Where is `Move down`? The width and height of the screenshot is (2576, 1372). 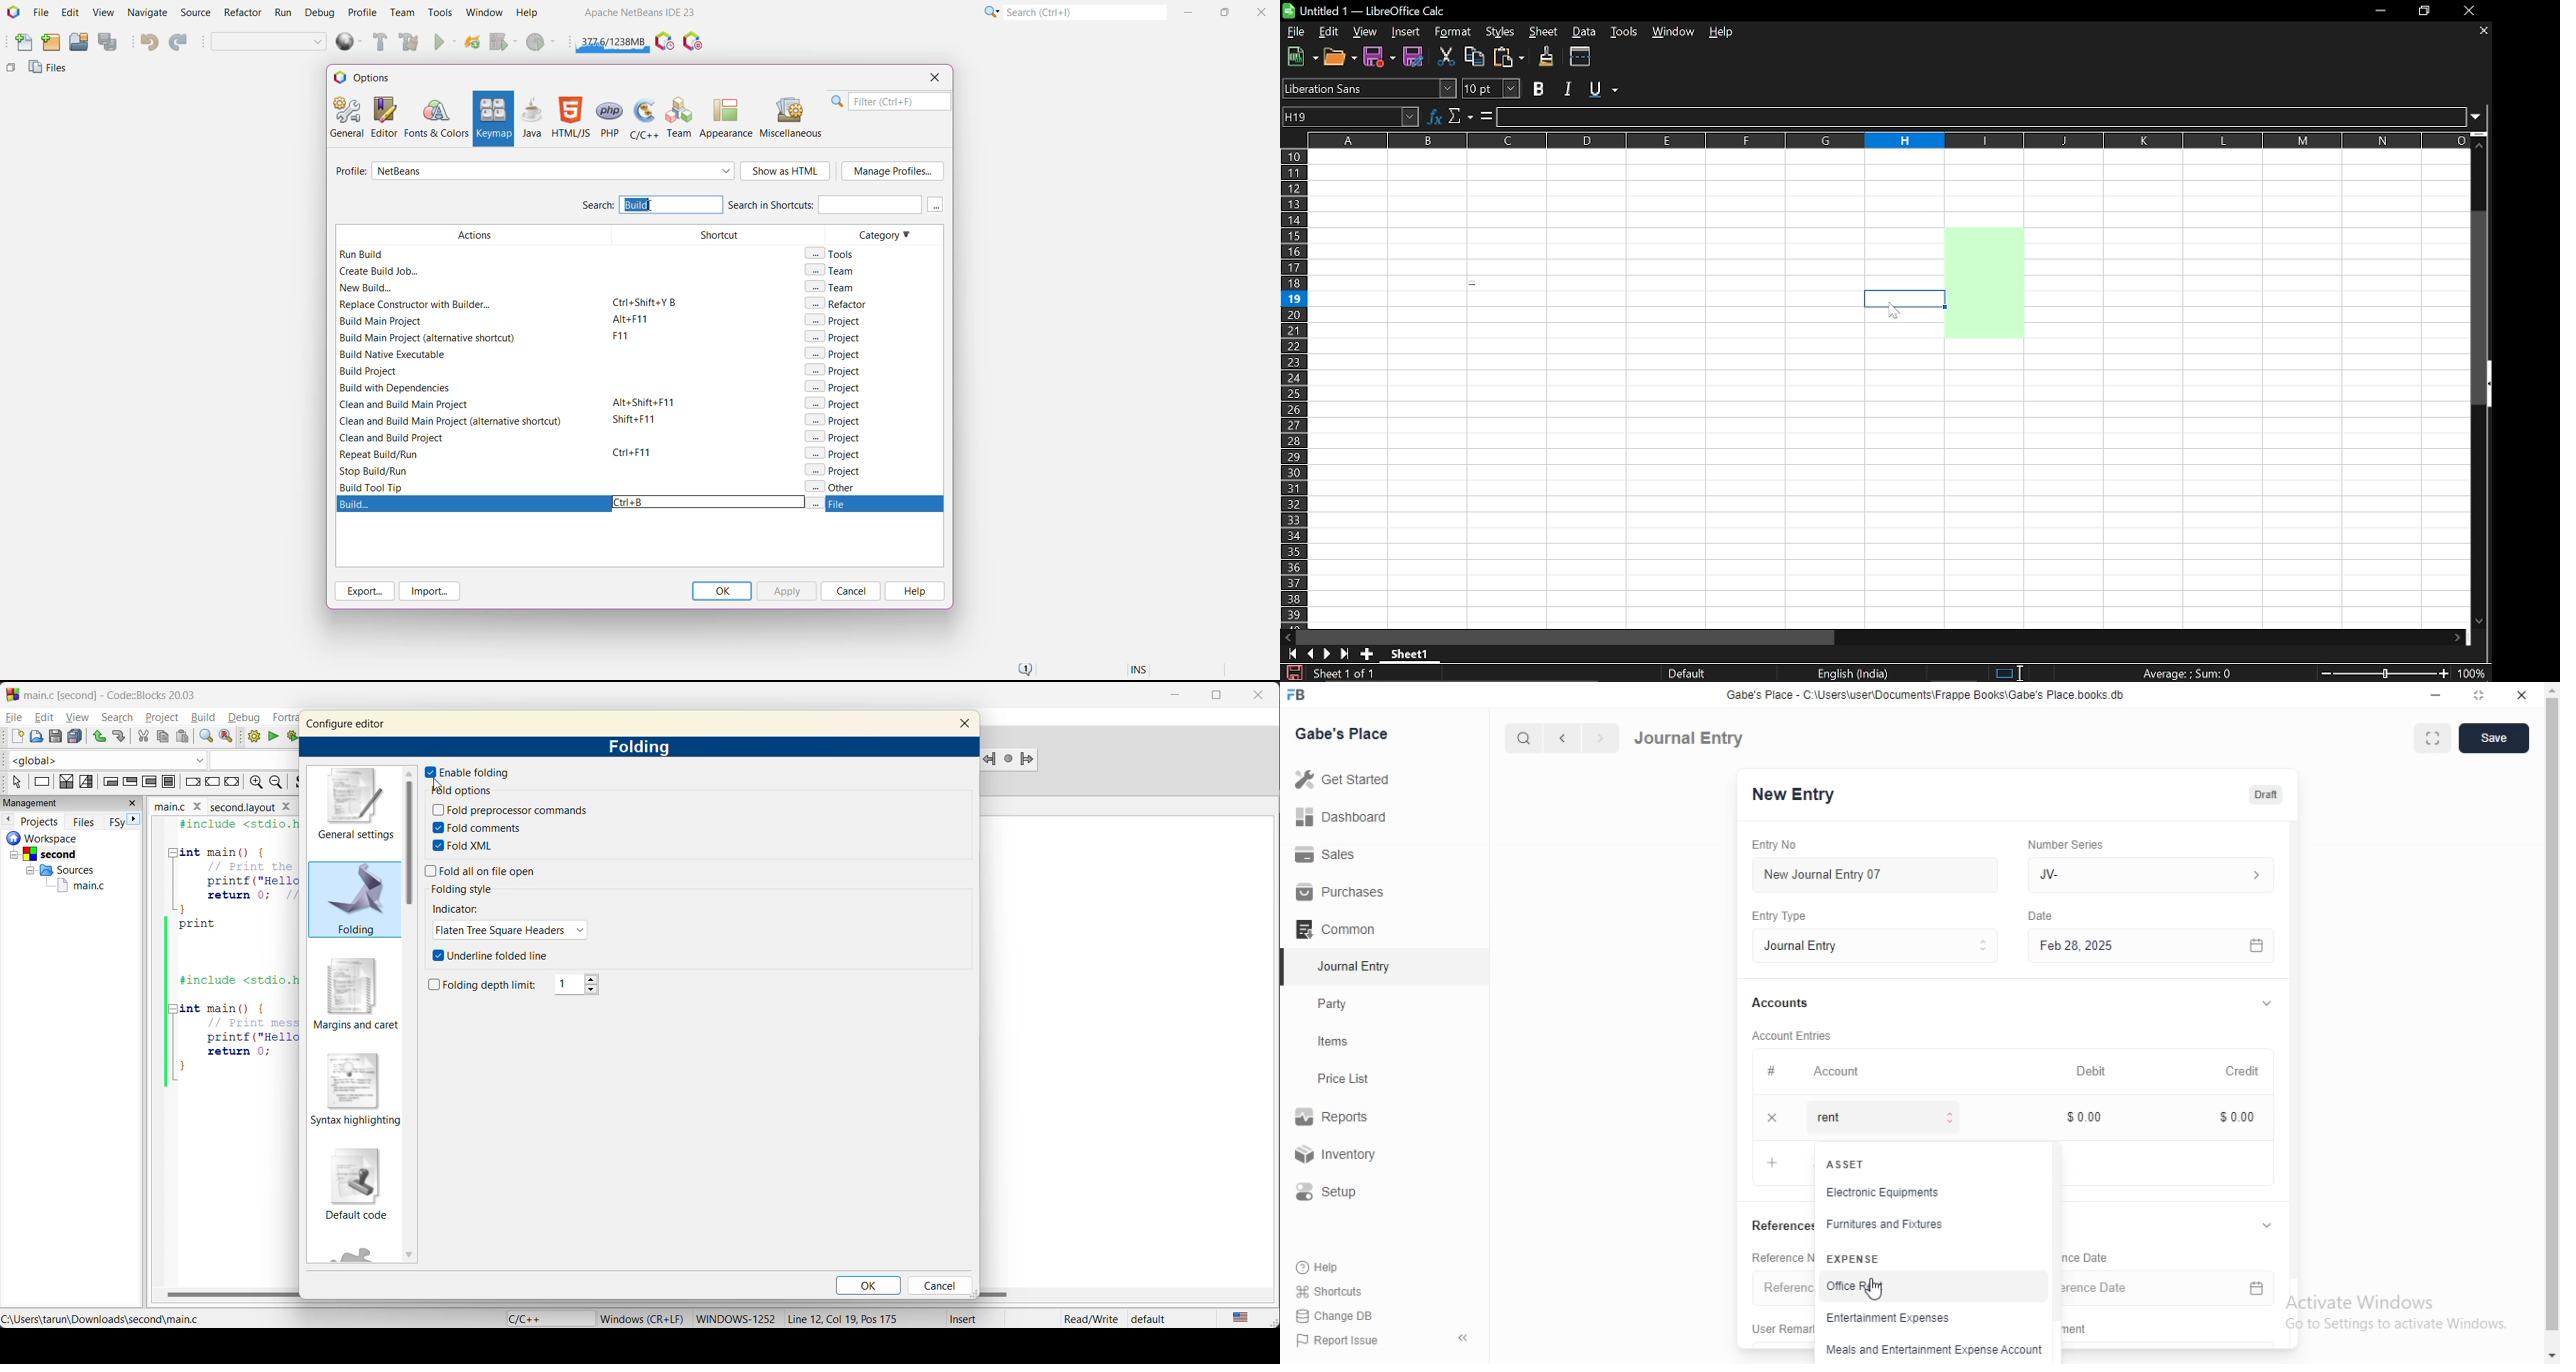
Move down is located at coordinates (2485, 621).